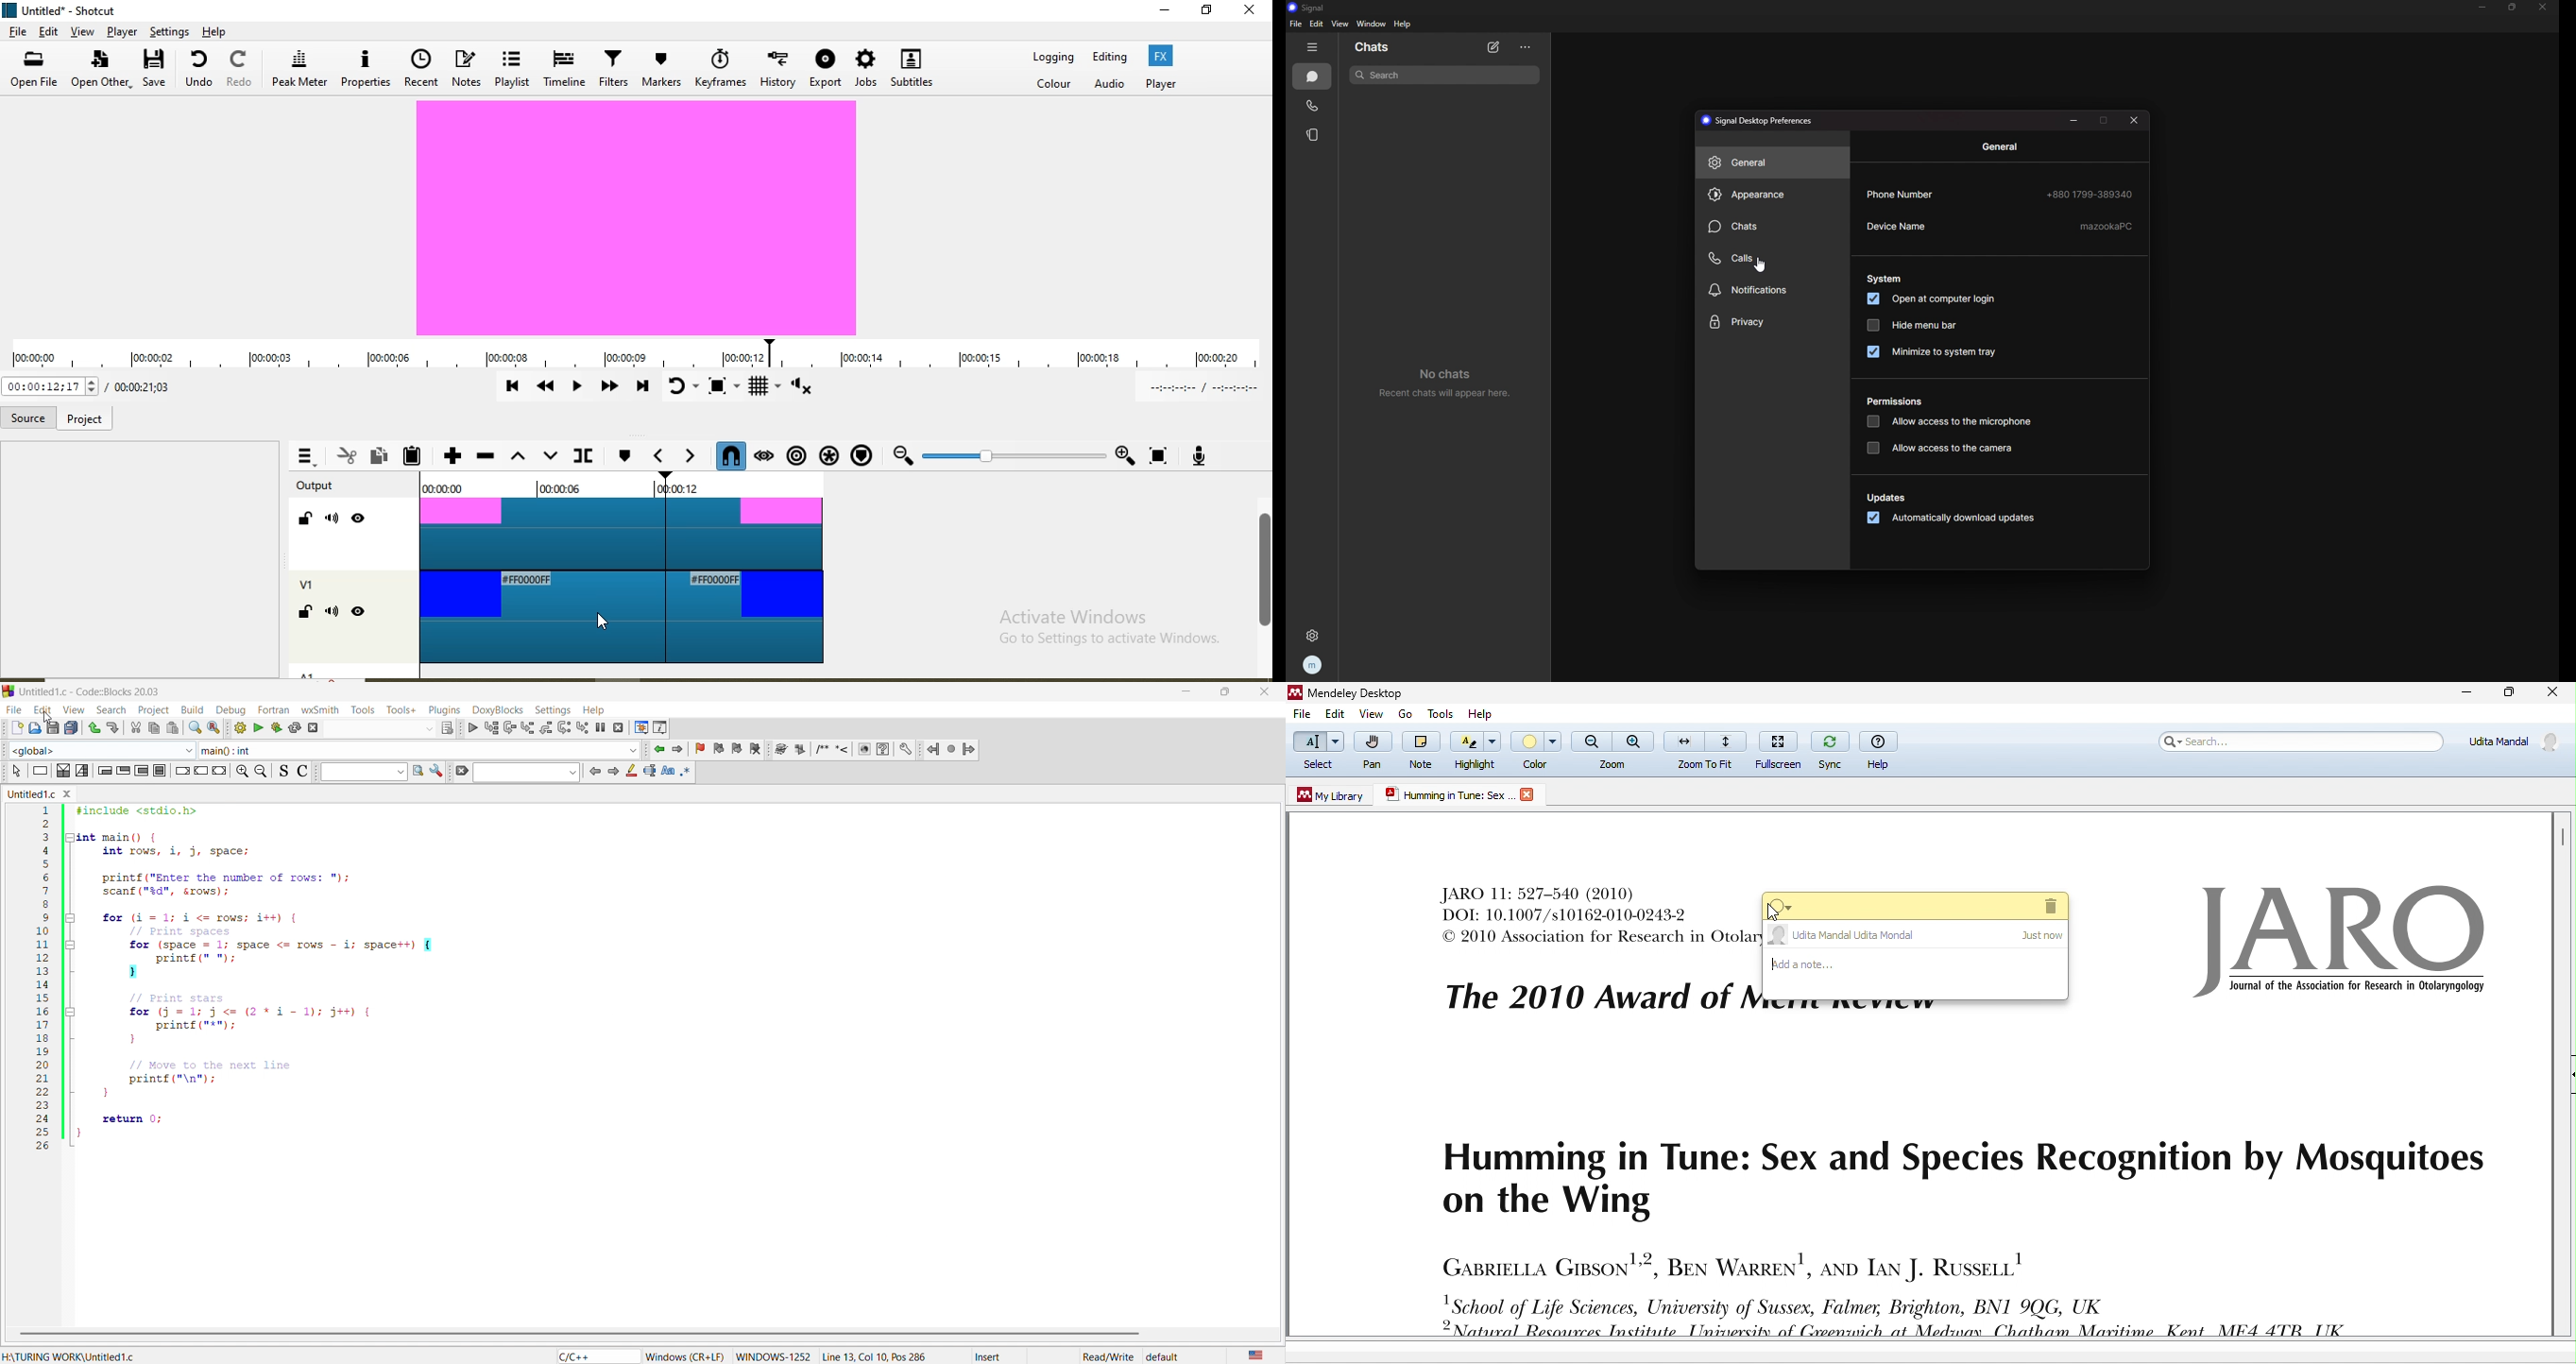 The width and height of the screenshot is (2576, 1372). I want to click on jump back, so click(933, 750).